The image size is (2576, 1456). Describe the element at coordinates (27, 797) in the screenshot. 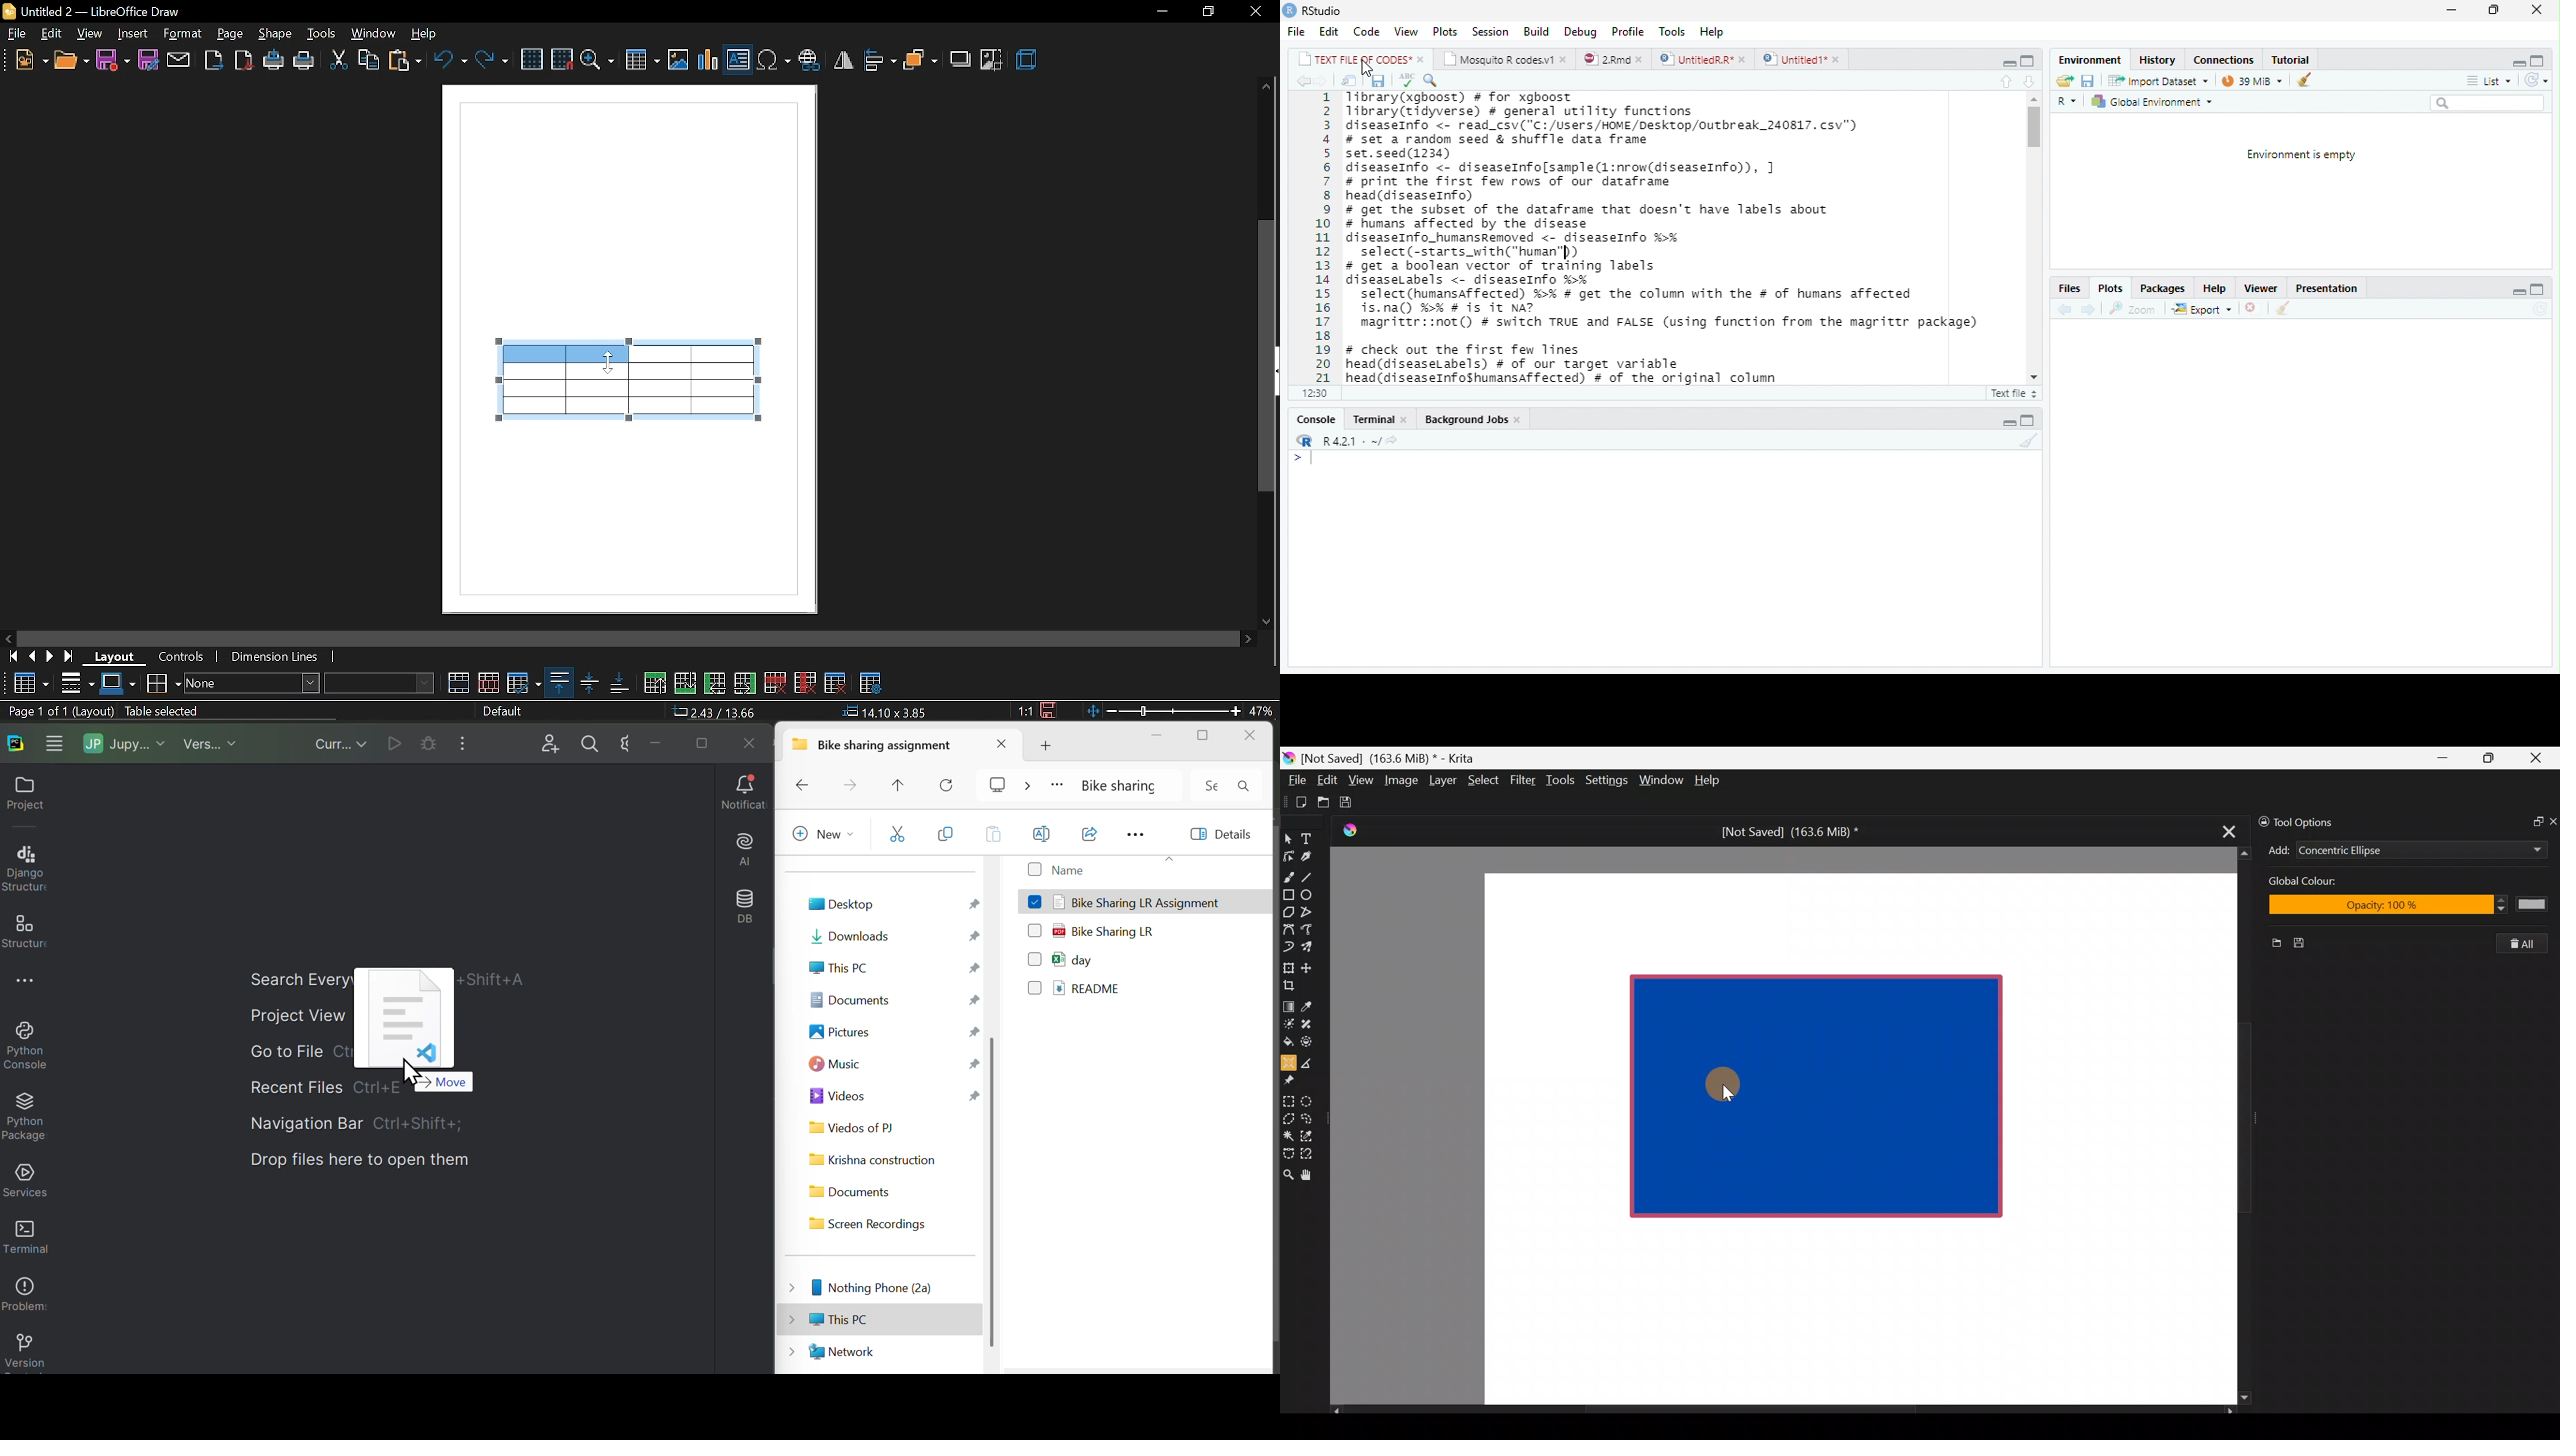

I see `Project` at that location.